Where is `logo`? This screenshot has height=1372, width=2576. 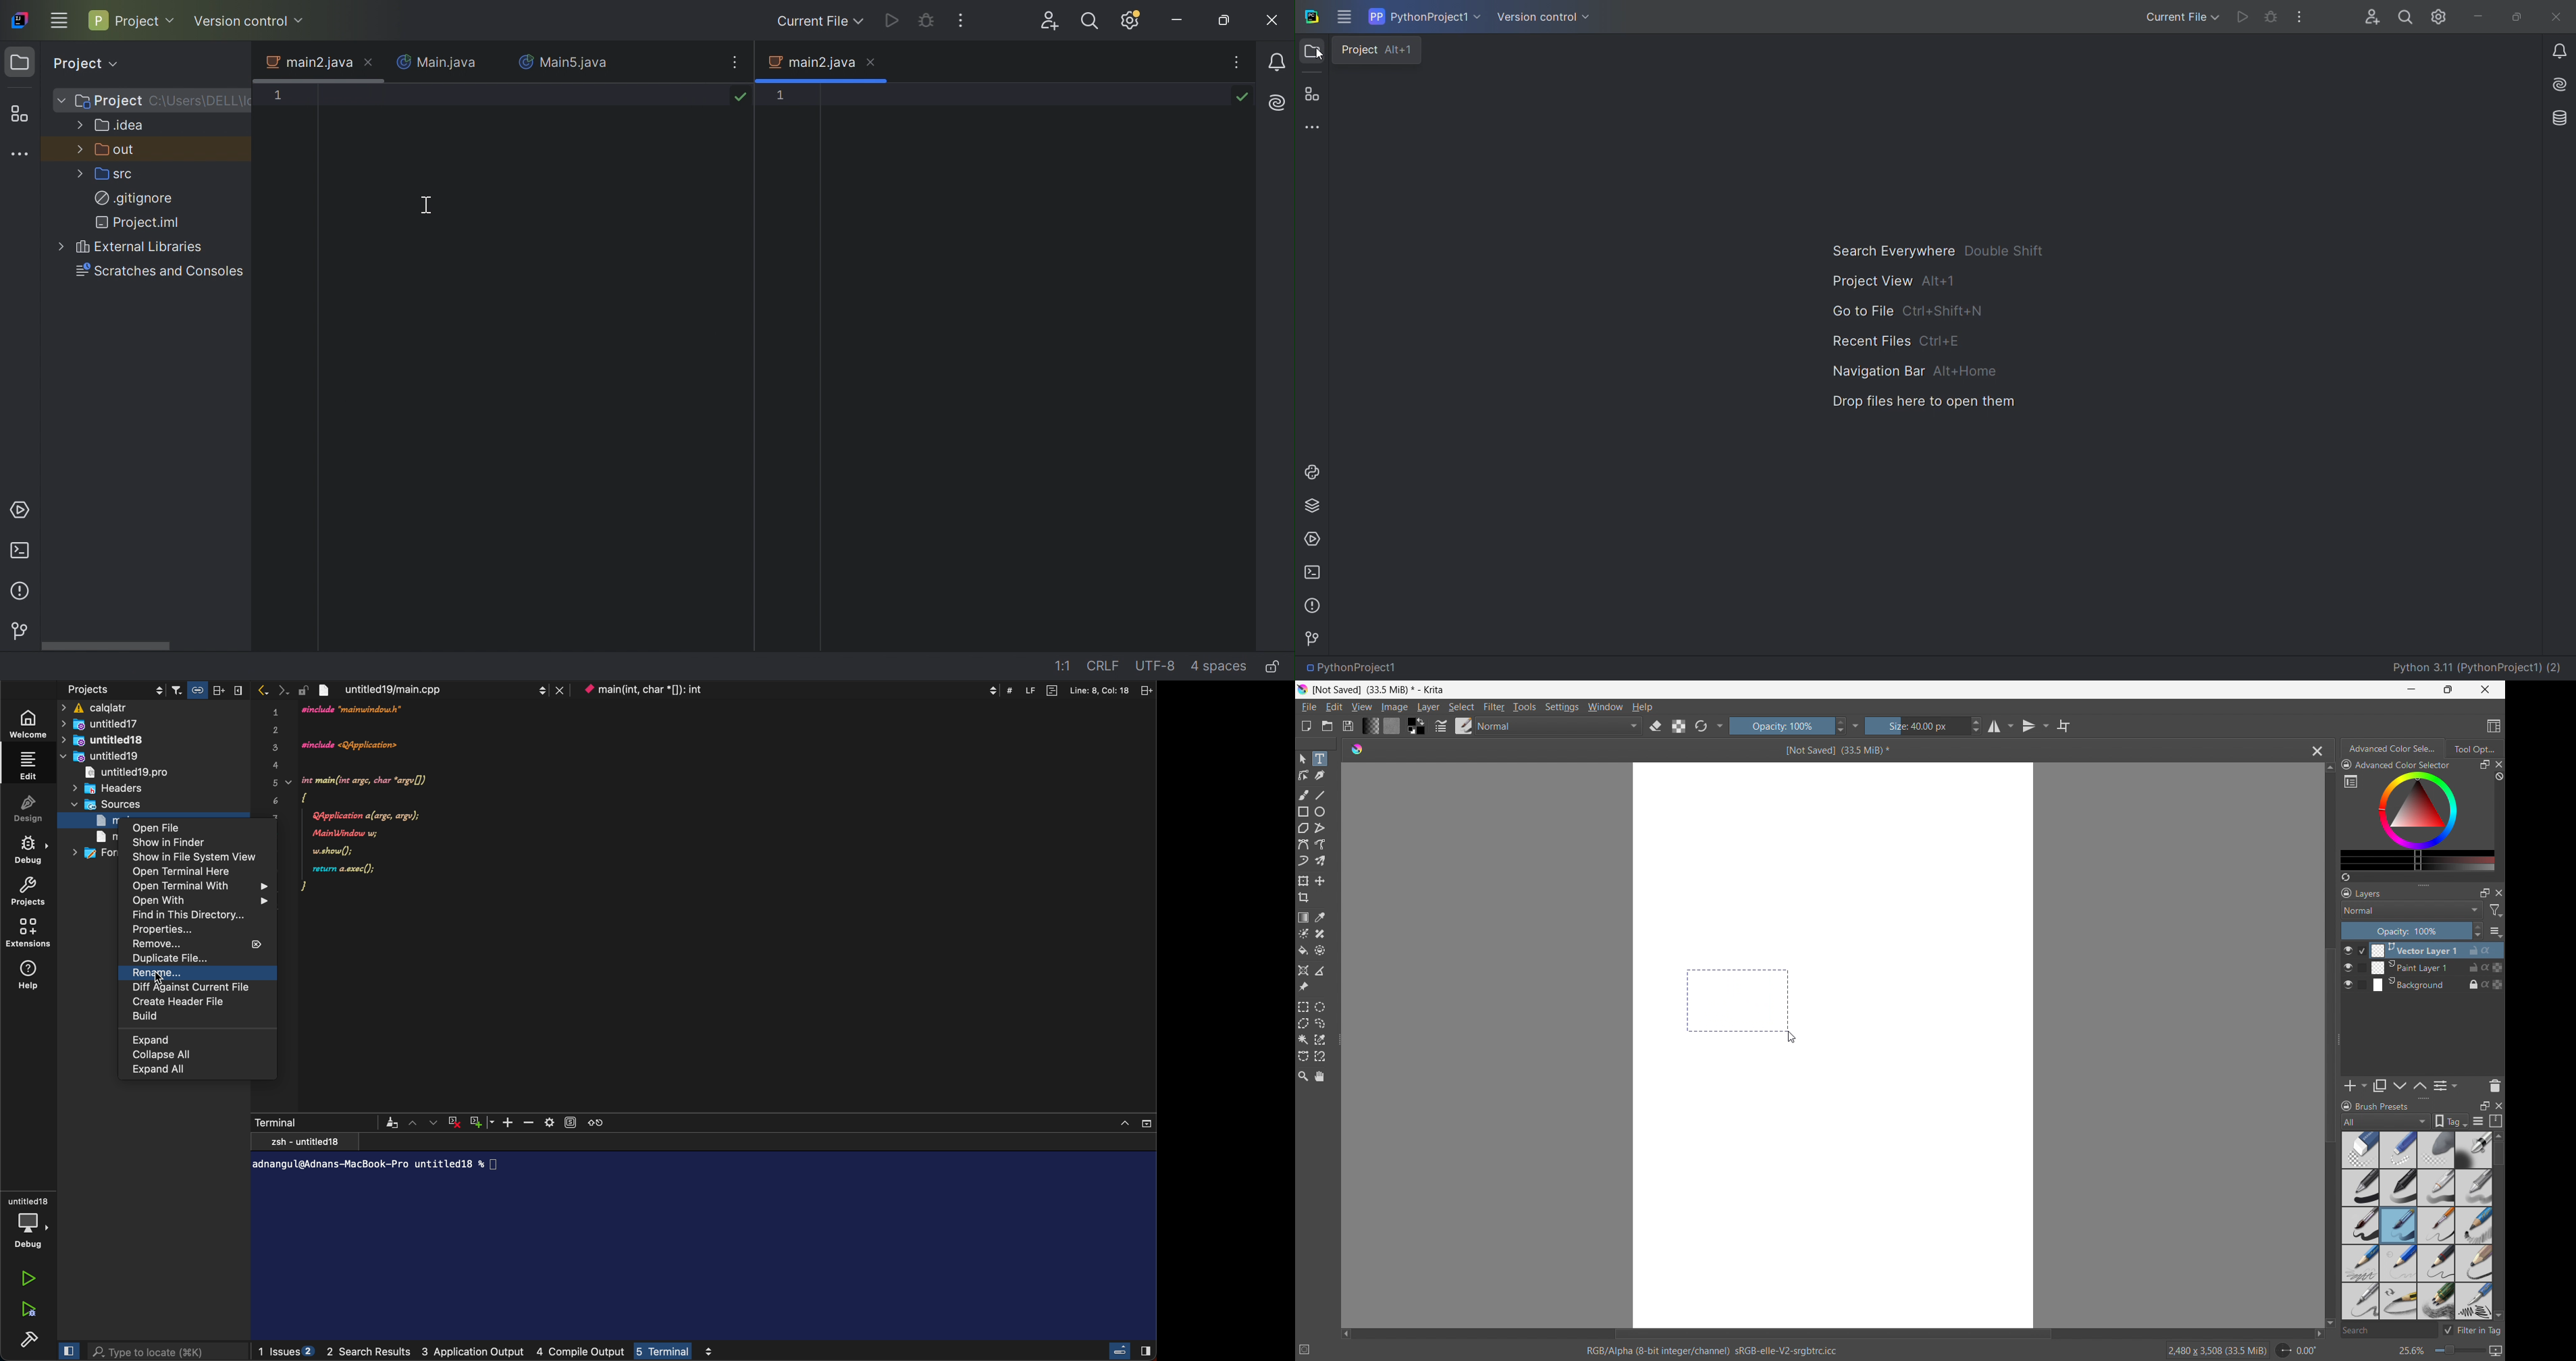 logo is located at coordinates (1357, 748).